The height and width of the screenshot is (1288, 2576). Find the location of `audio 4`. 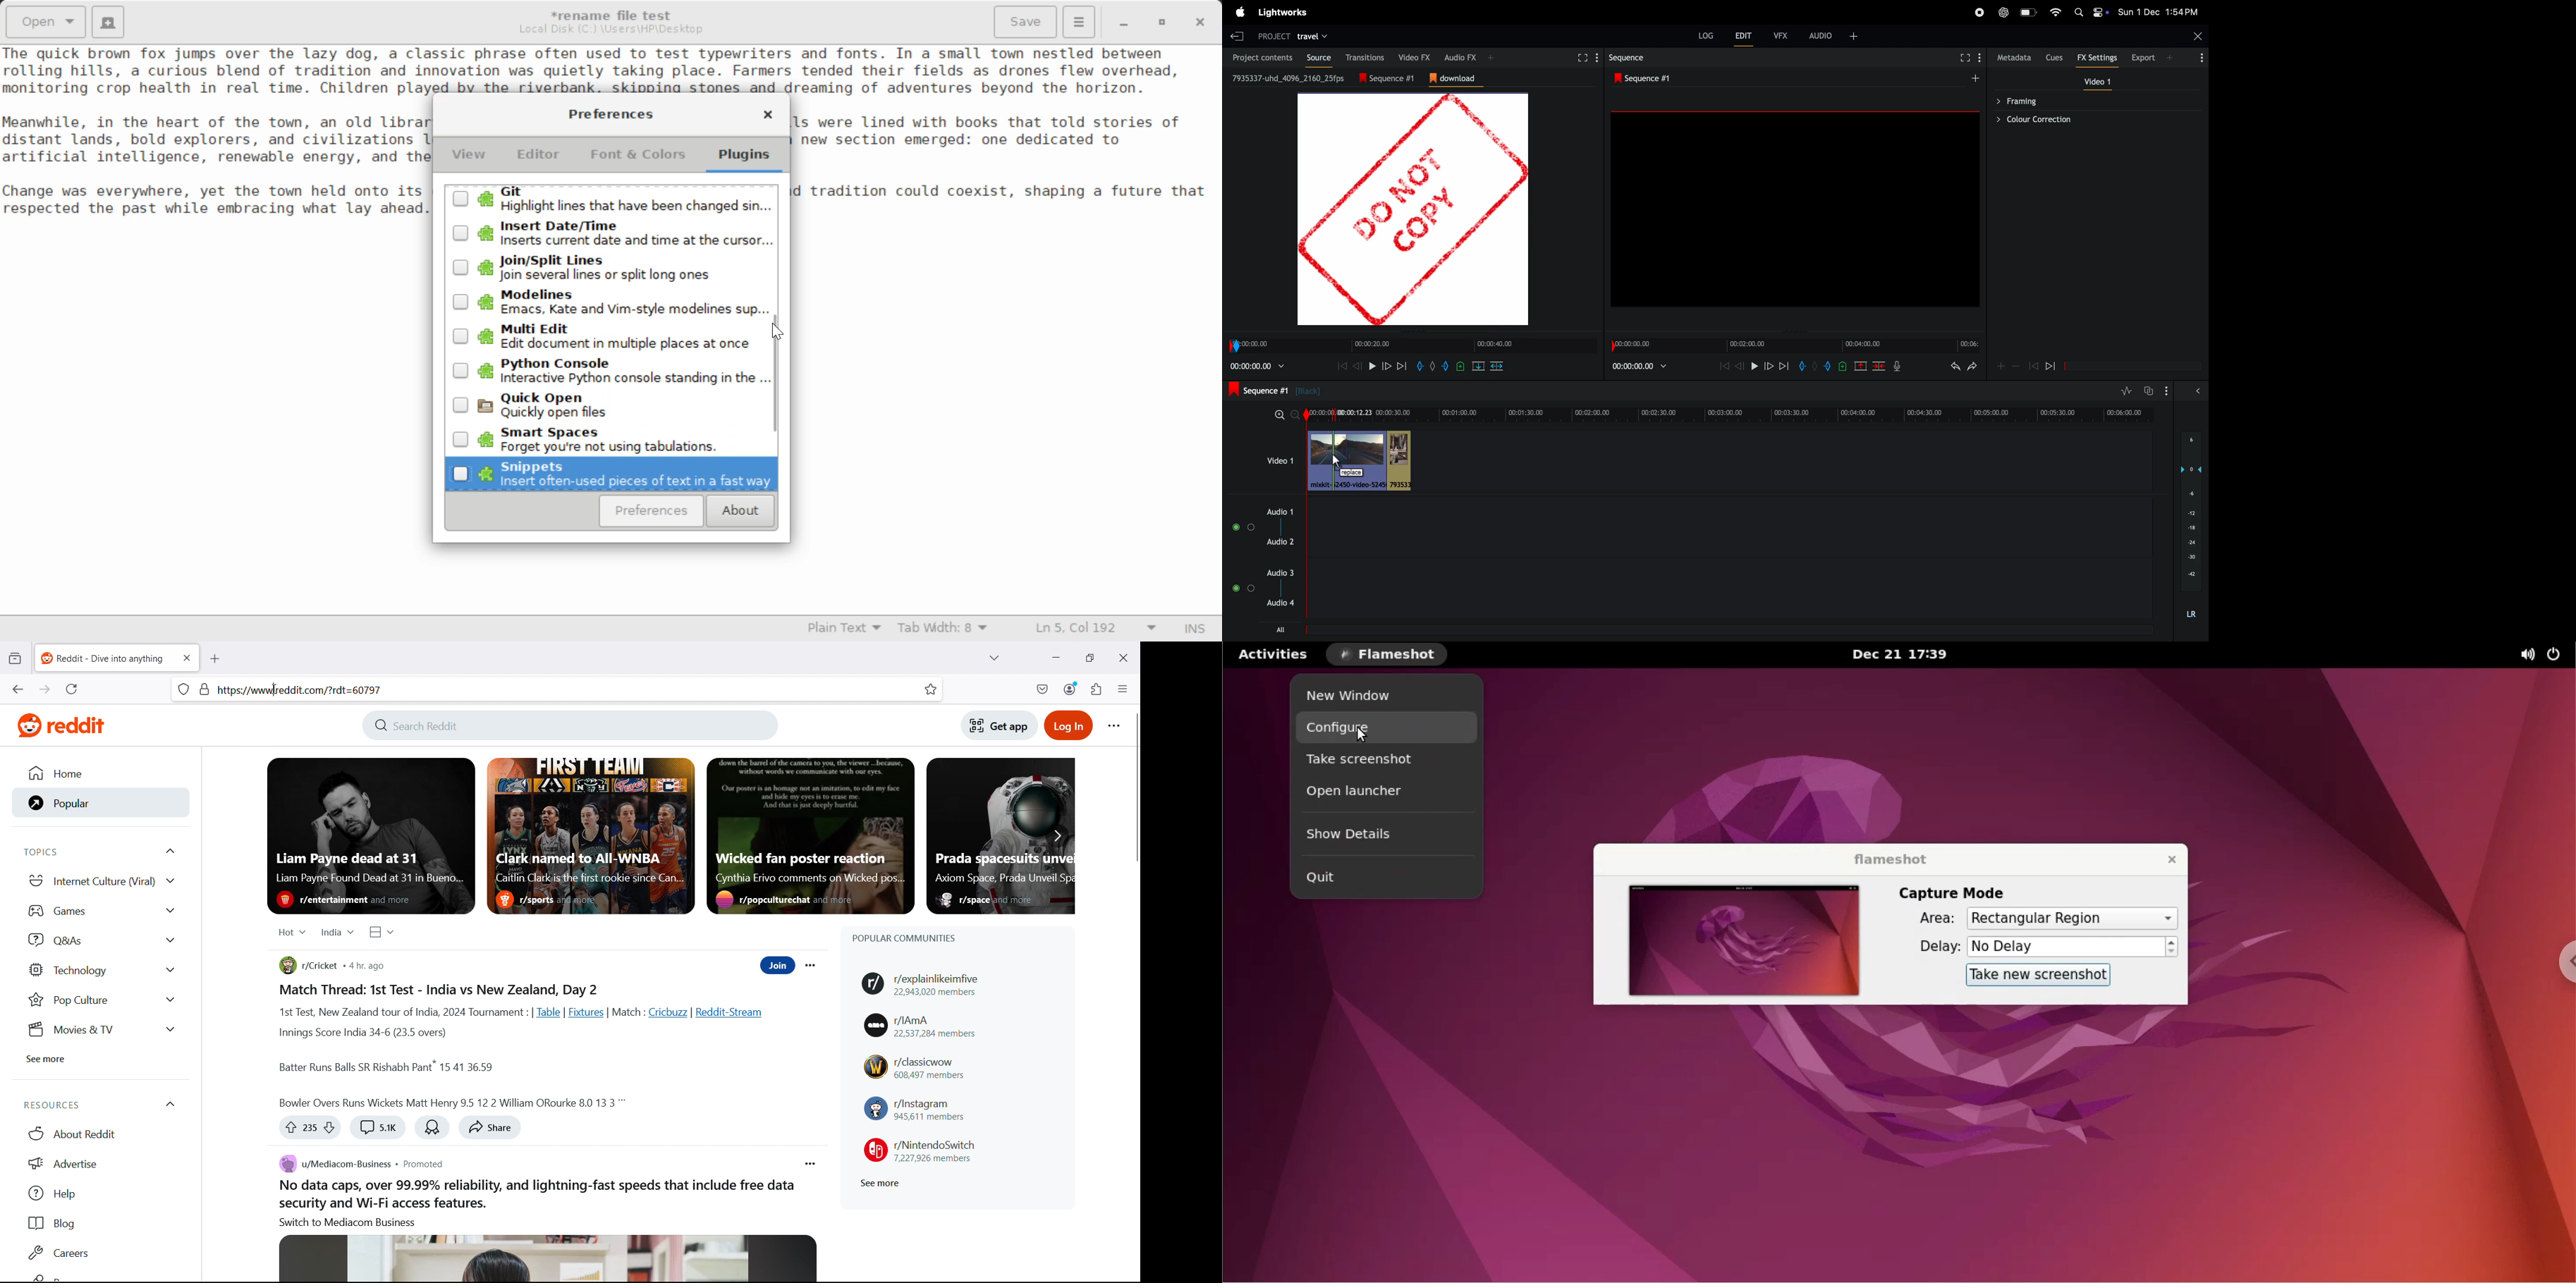

audio 4 is located at coordinates (1279, 603).